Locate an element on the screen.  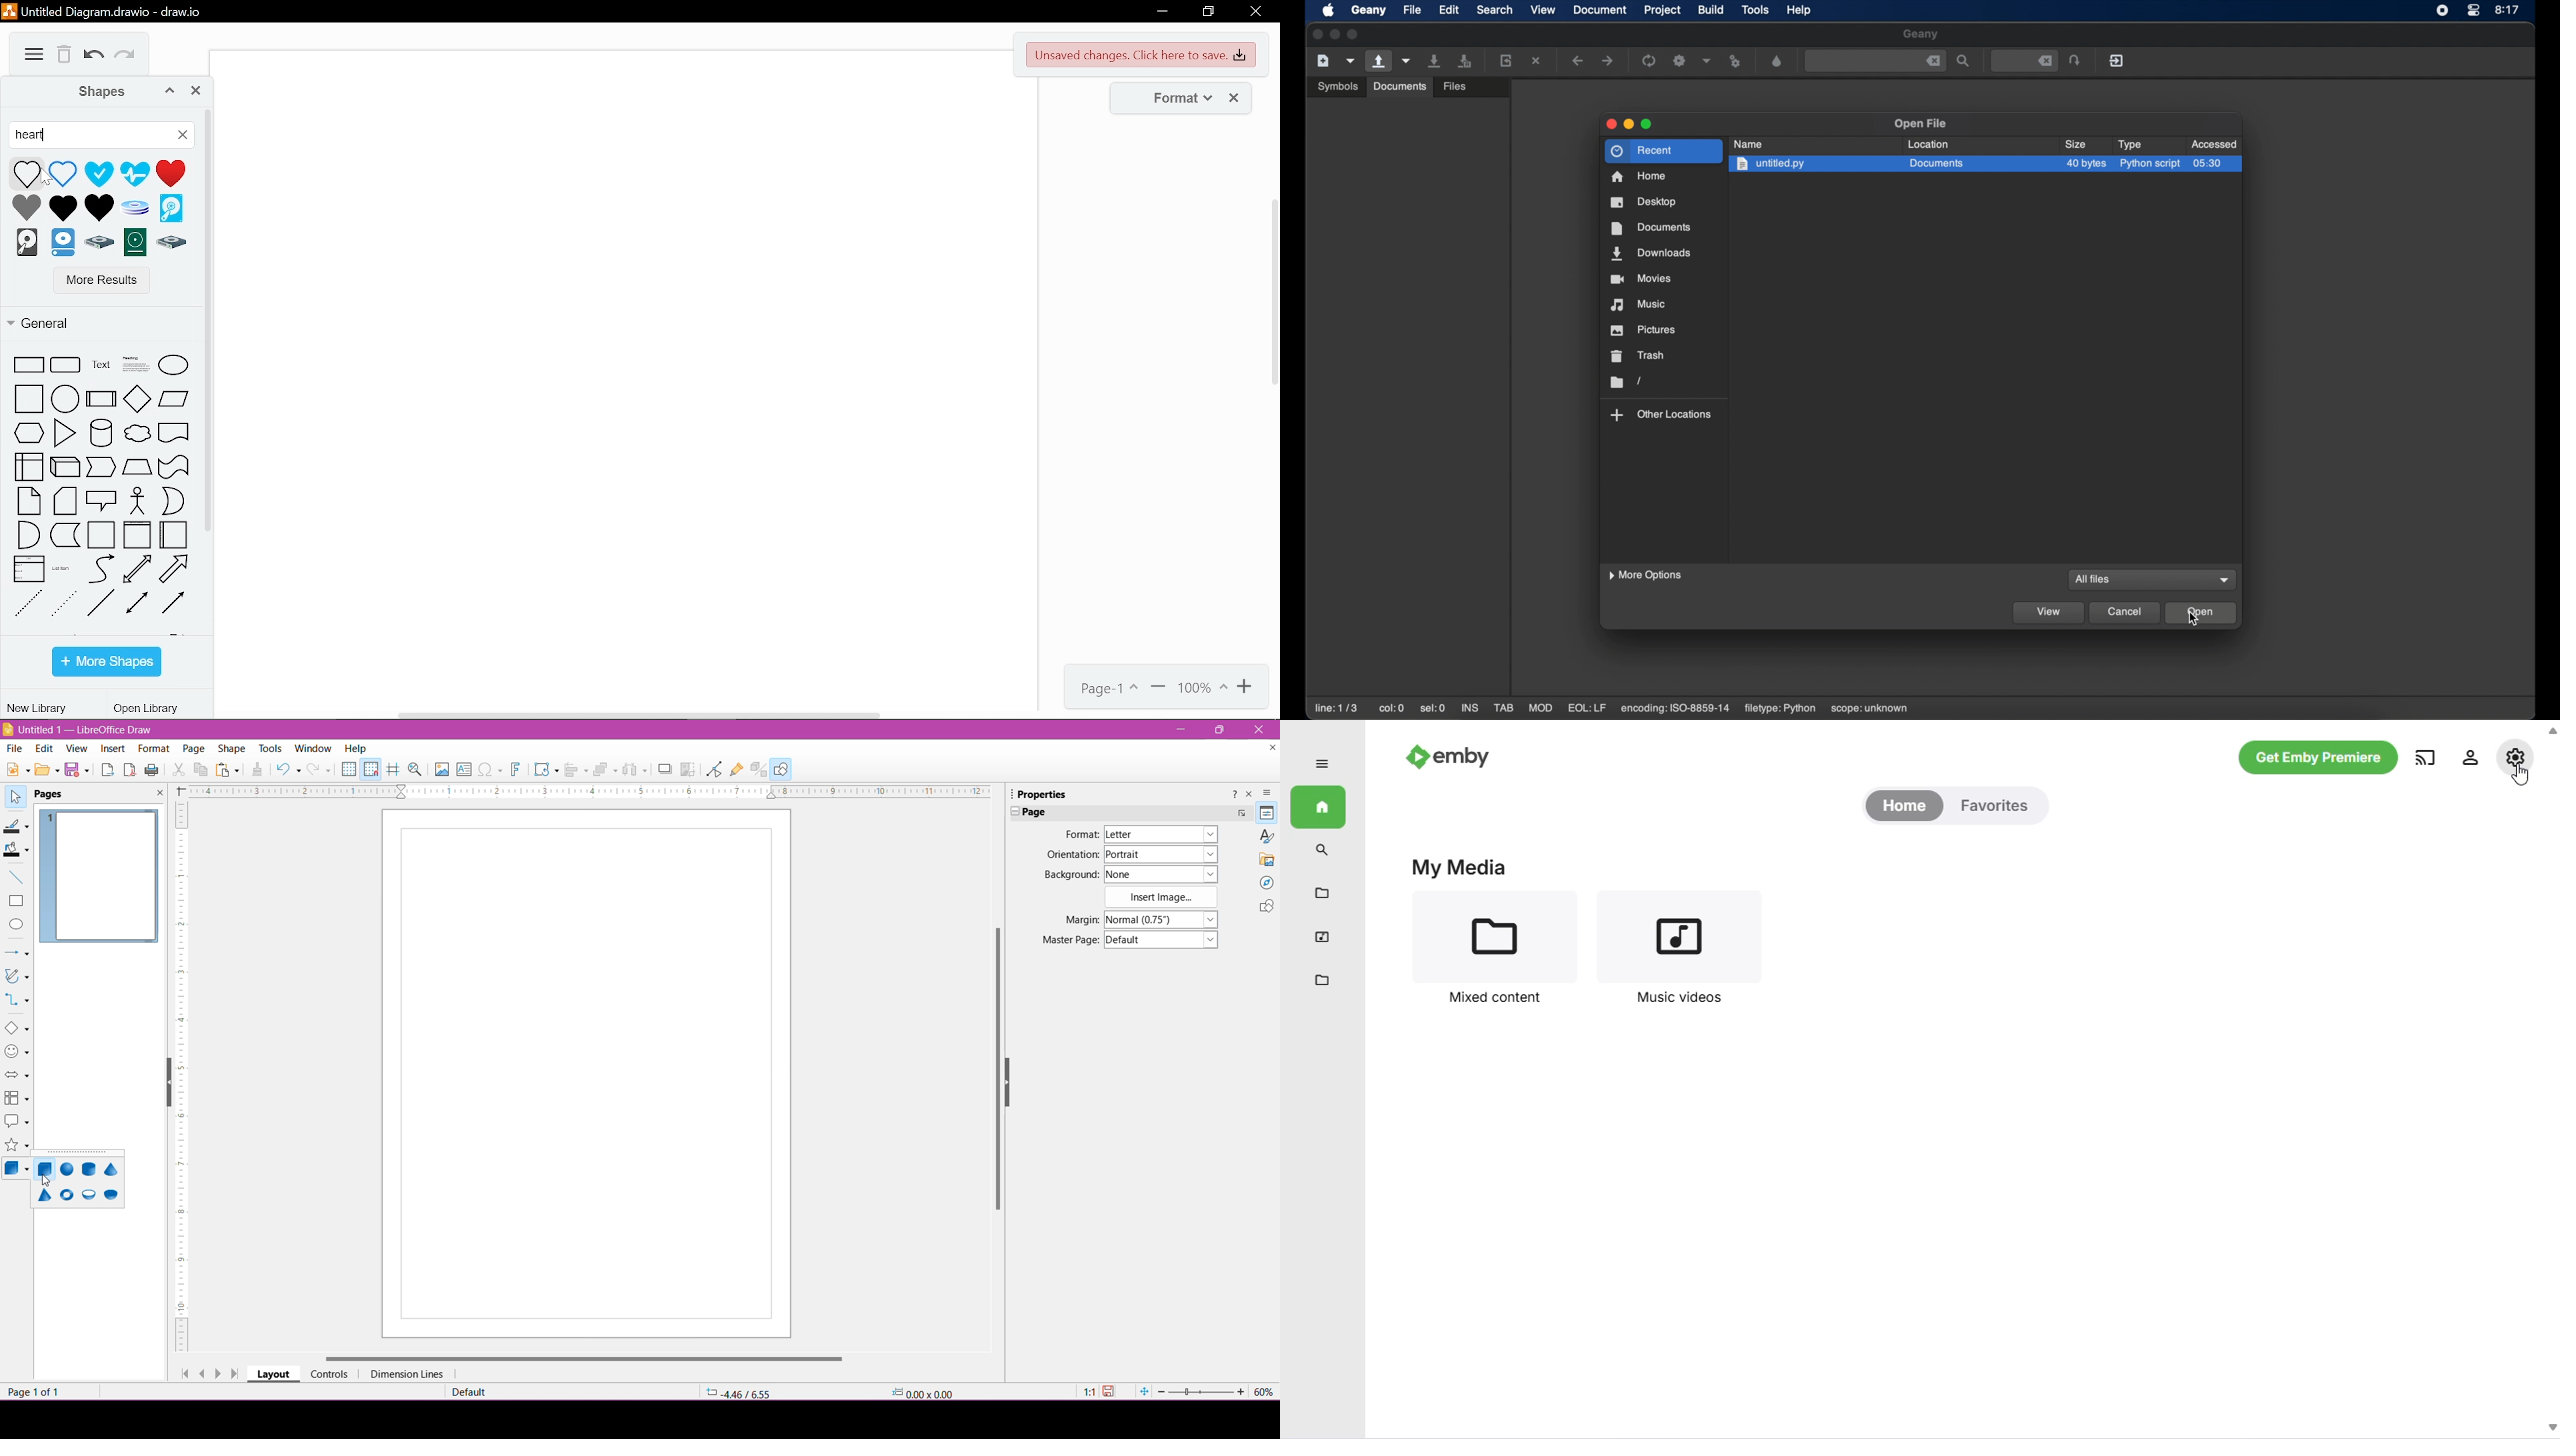
Shape is located at coordinates (231, 750).